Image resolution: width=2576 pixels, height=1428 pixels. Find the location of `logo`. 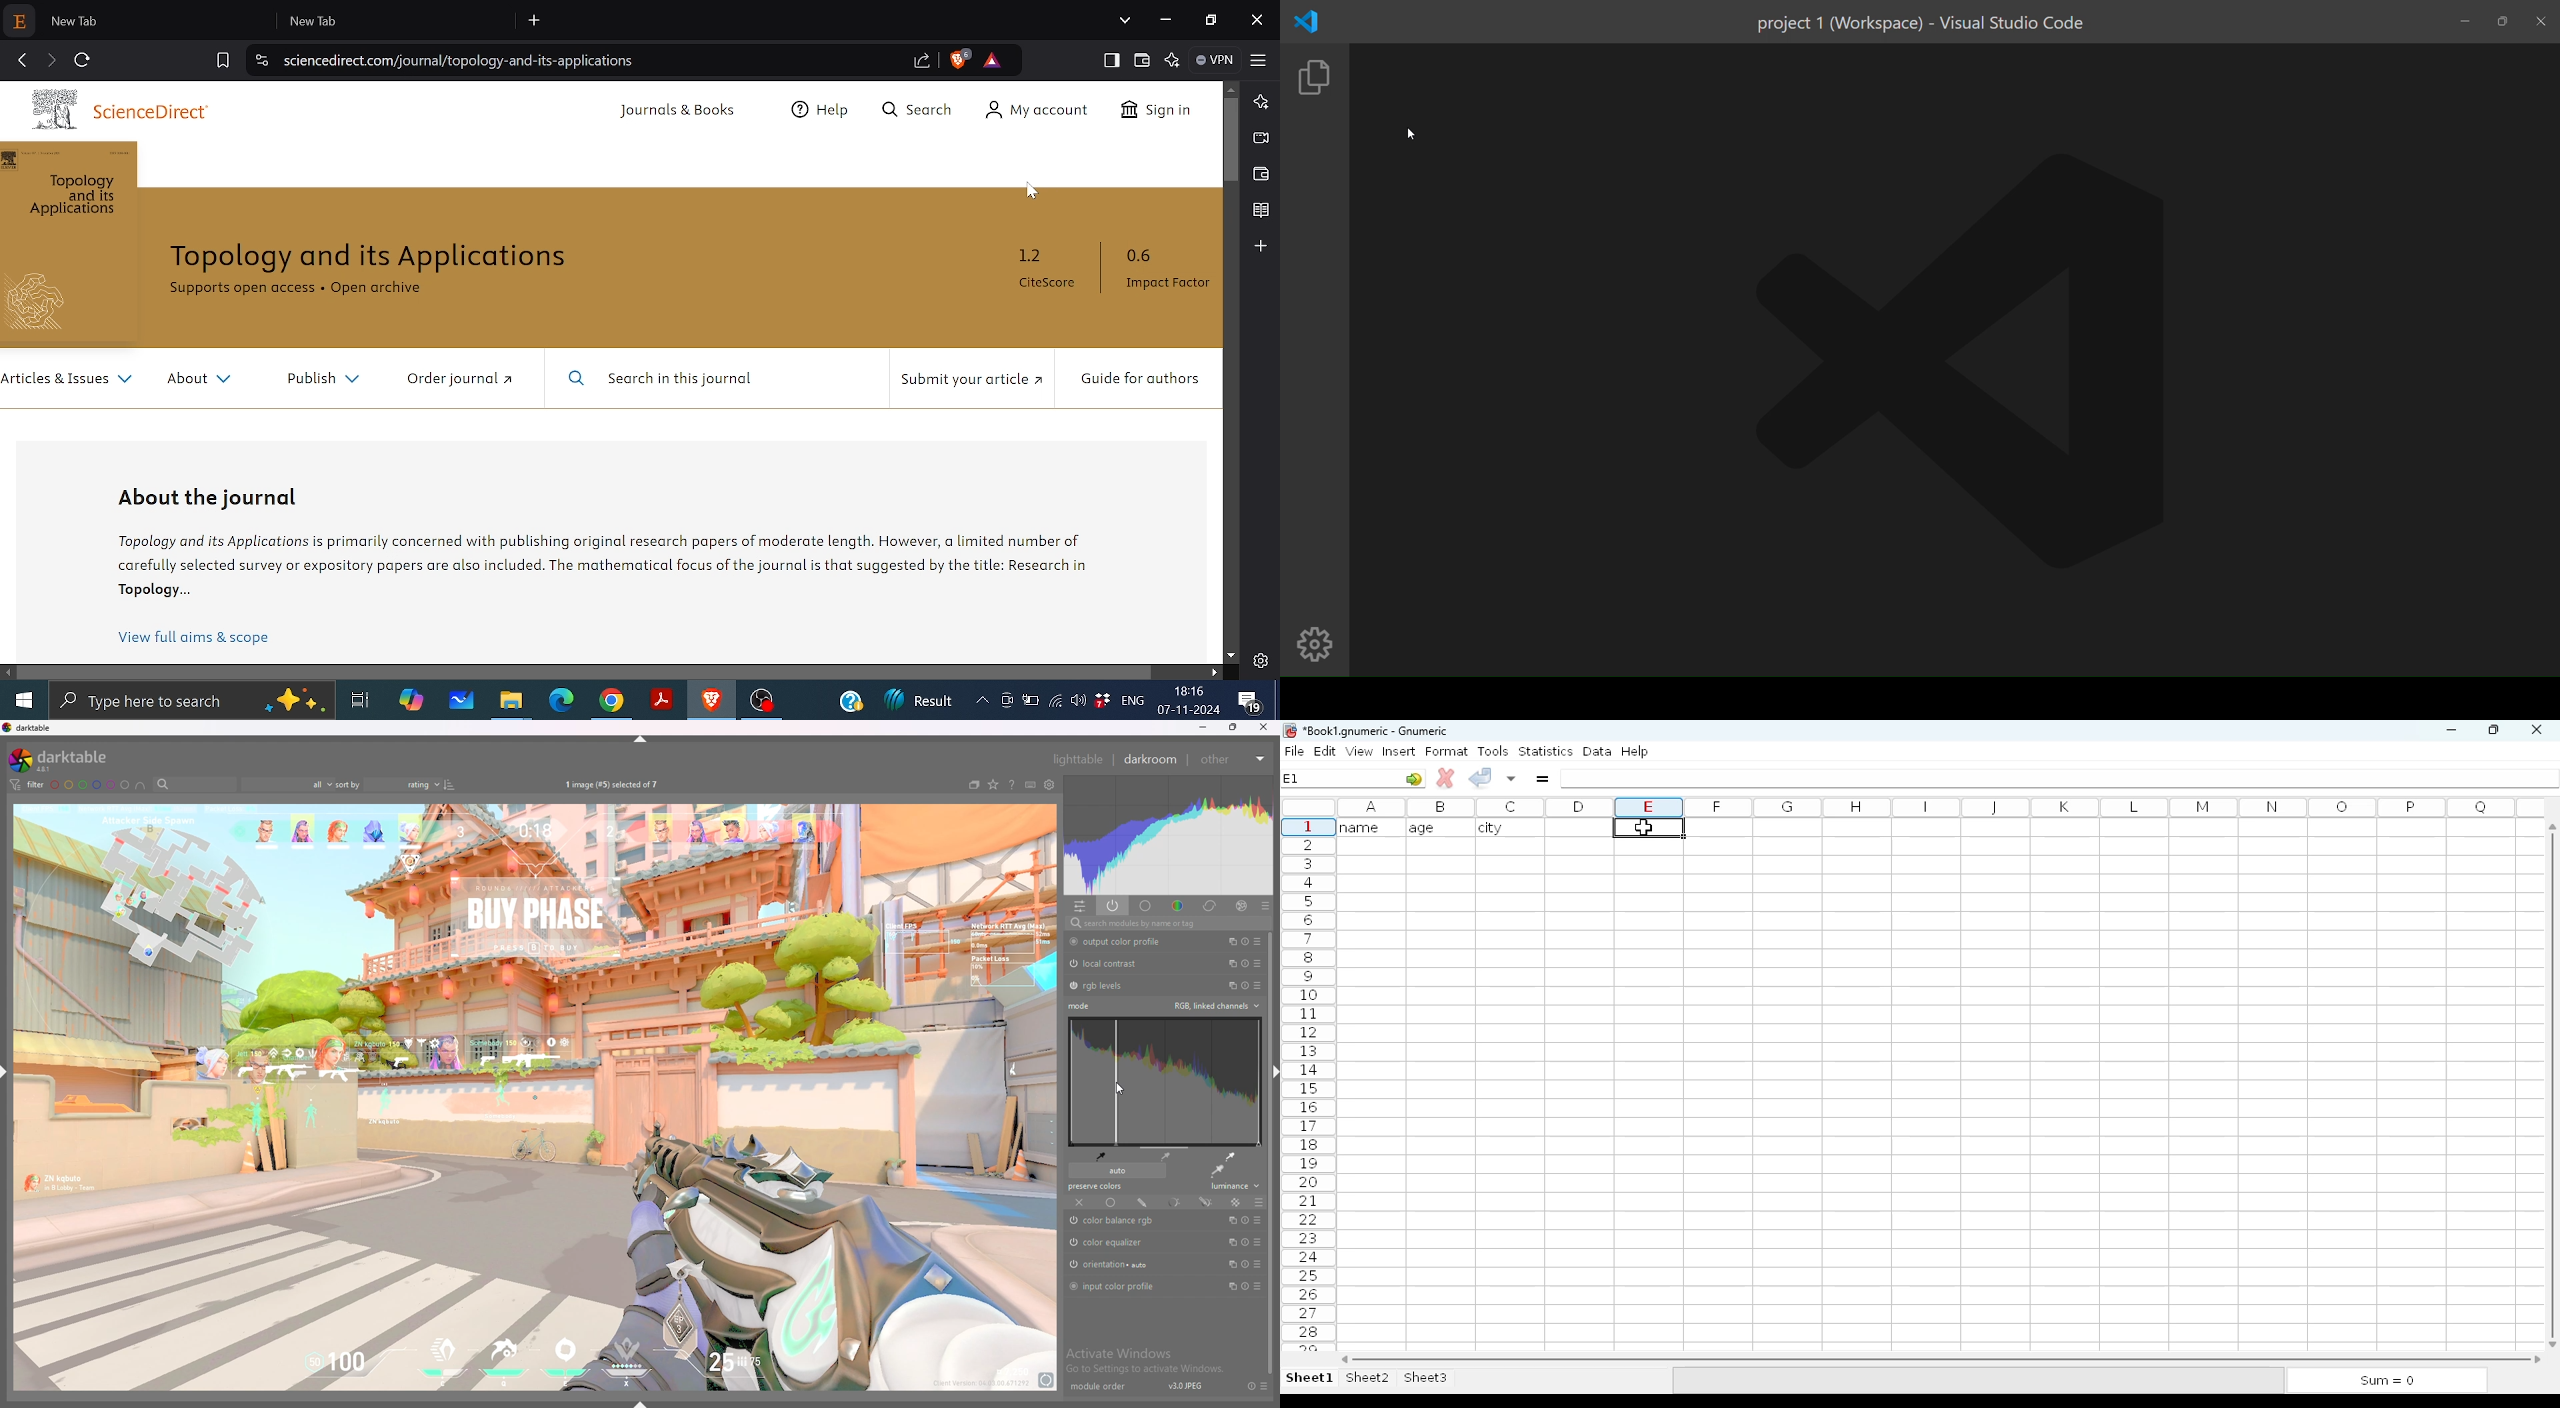

logo is located at coordinates (1305, 23).